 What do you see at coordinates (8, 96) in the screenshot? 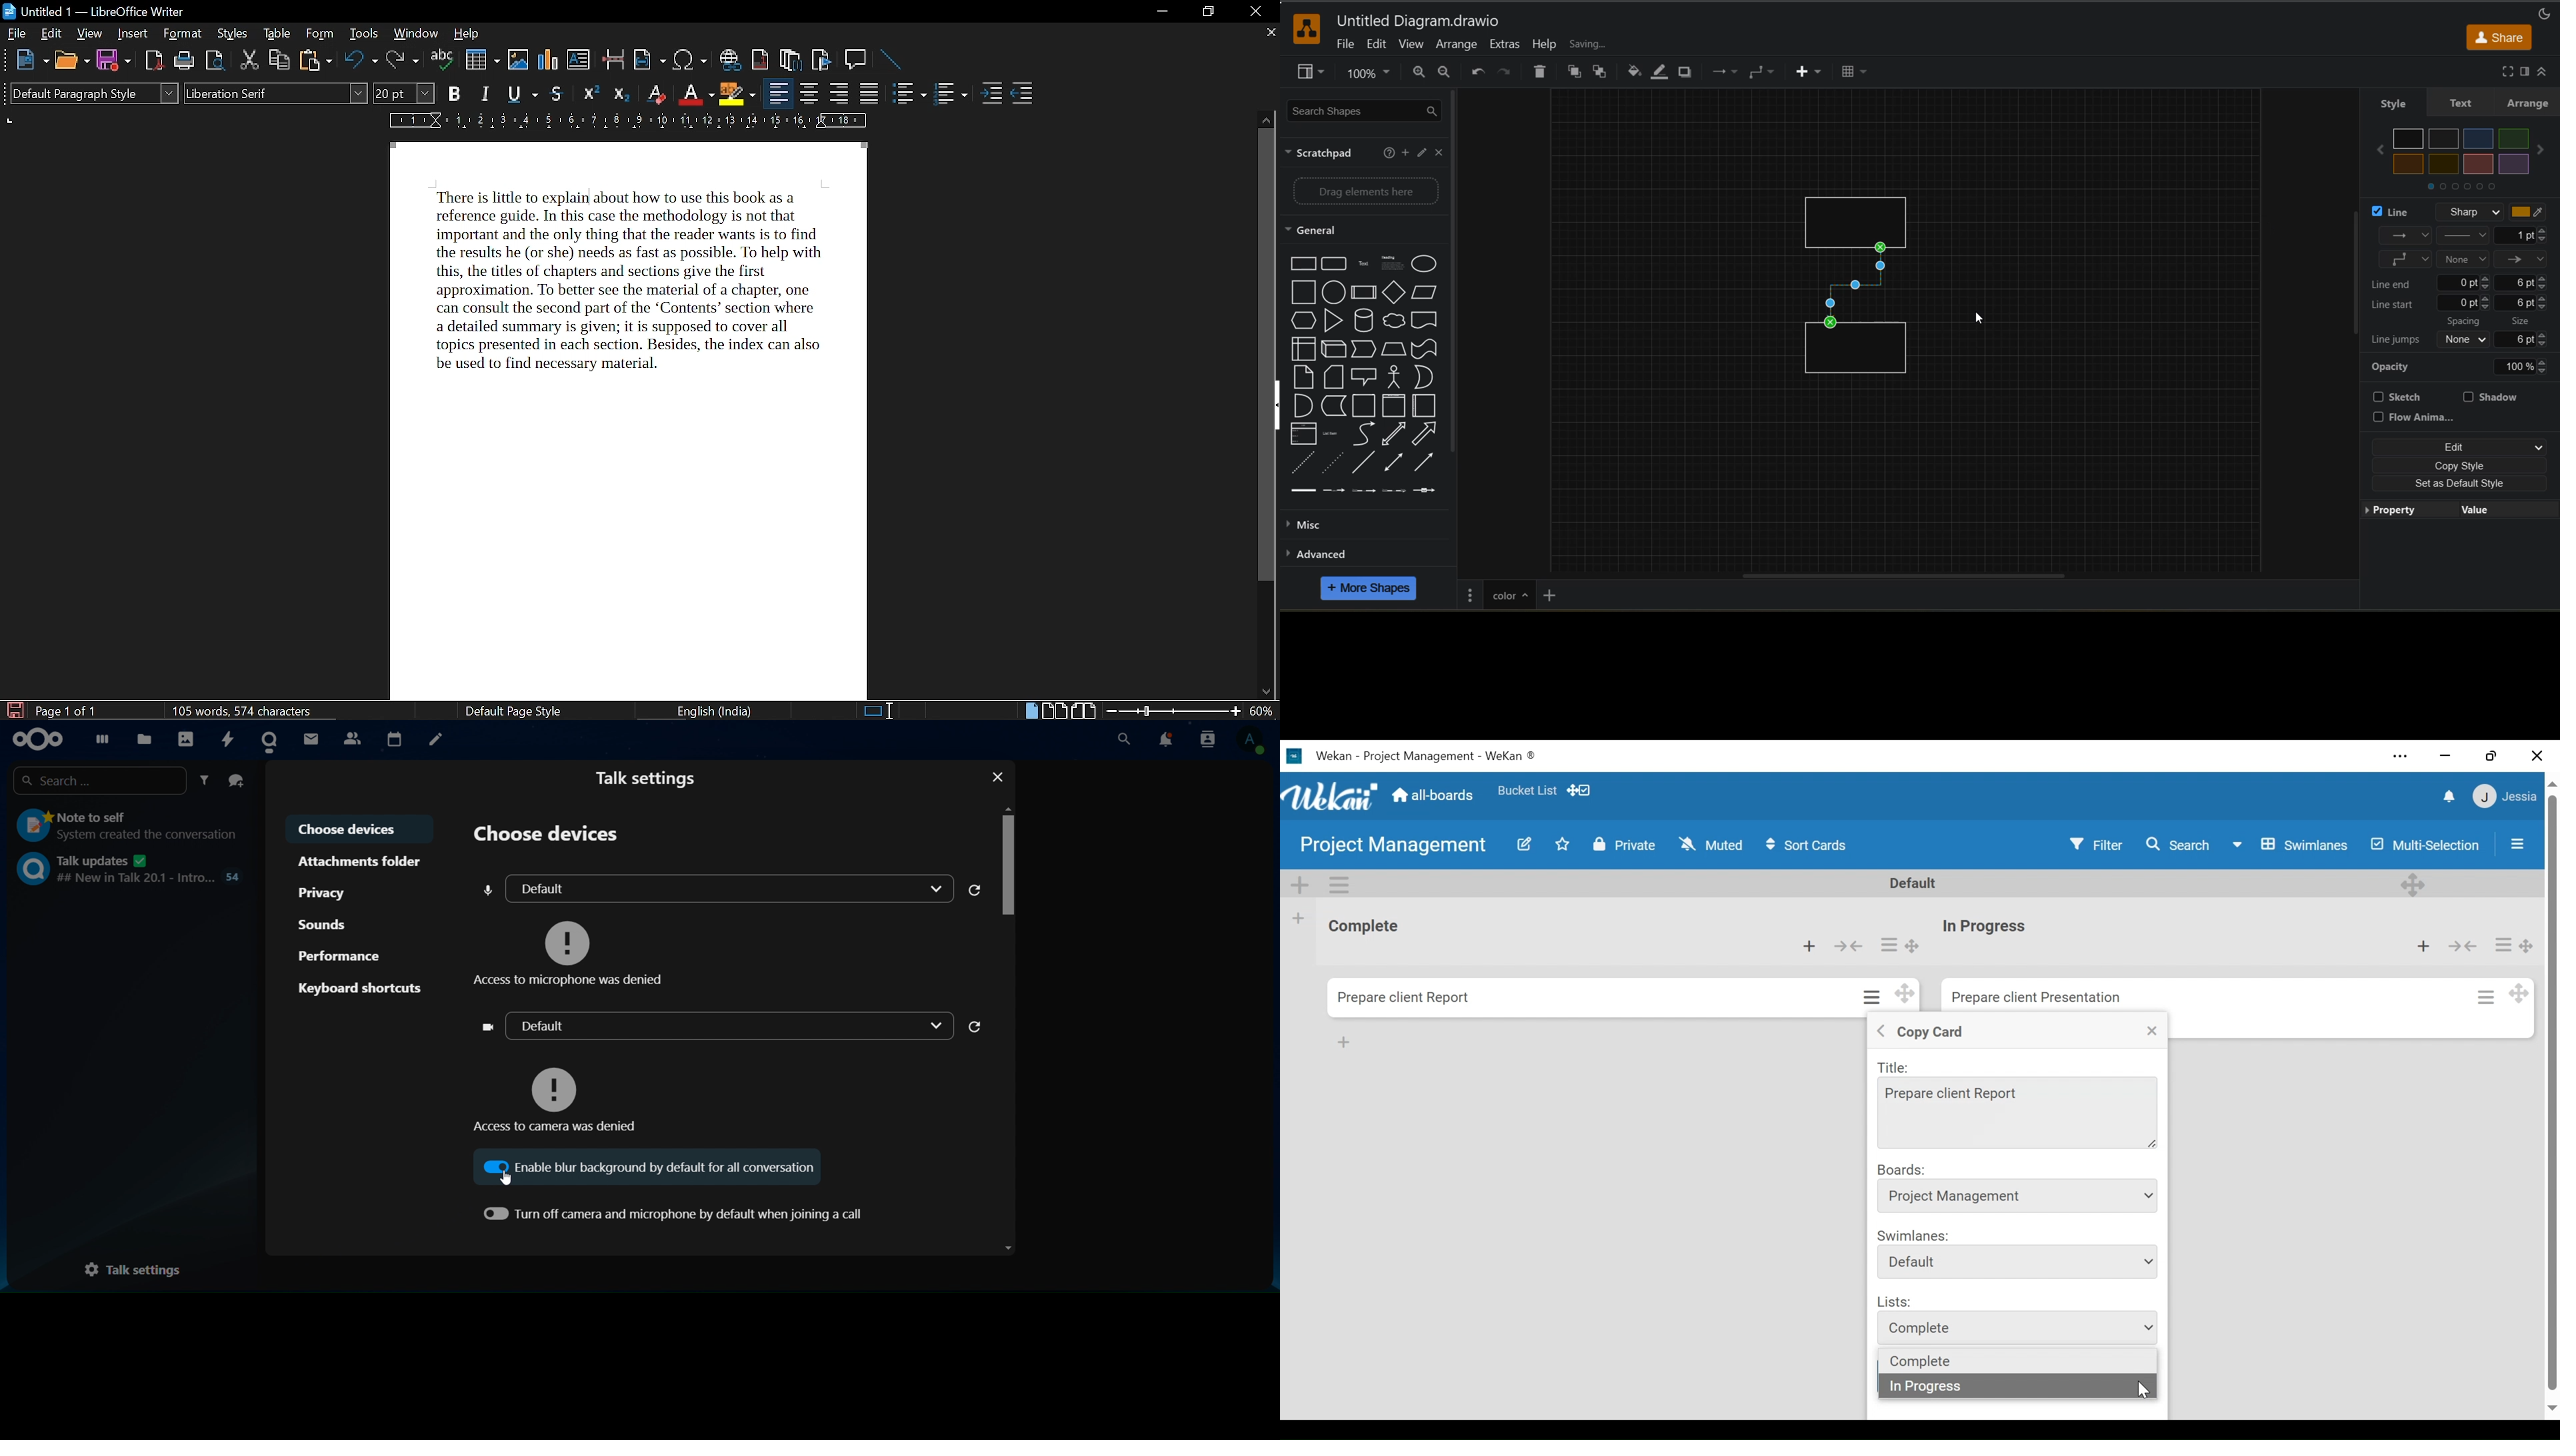
I see `` at bounding box center [8, 96].